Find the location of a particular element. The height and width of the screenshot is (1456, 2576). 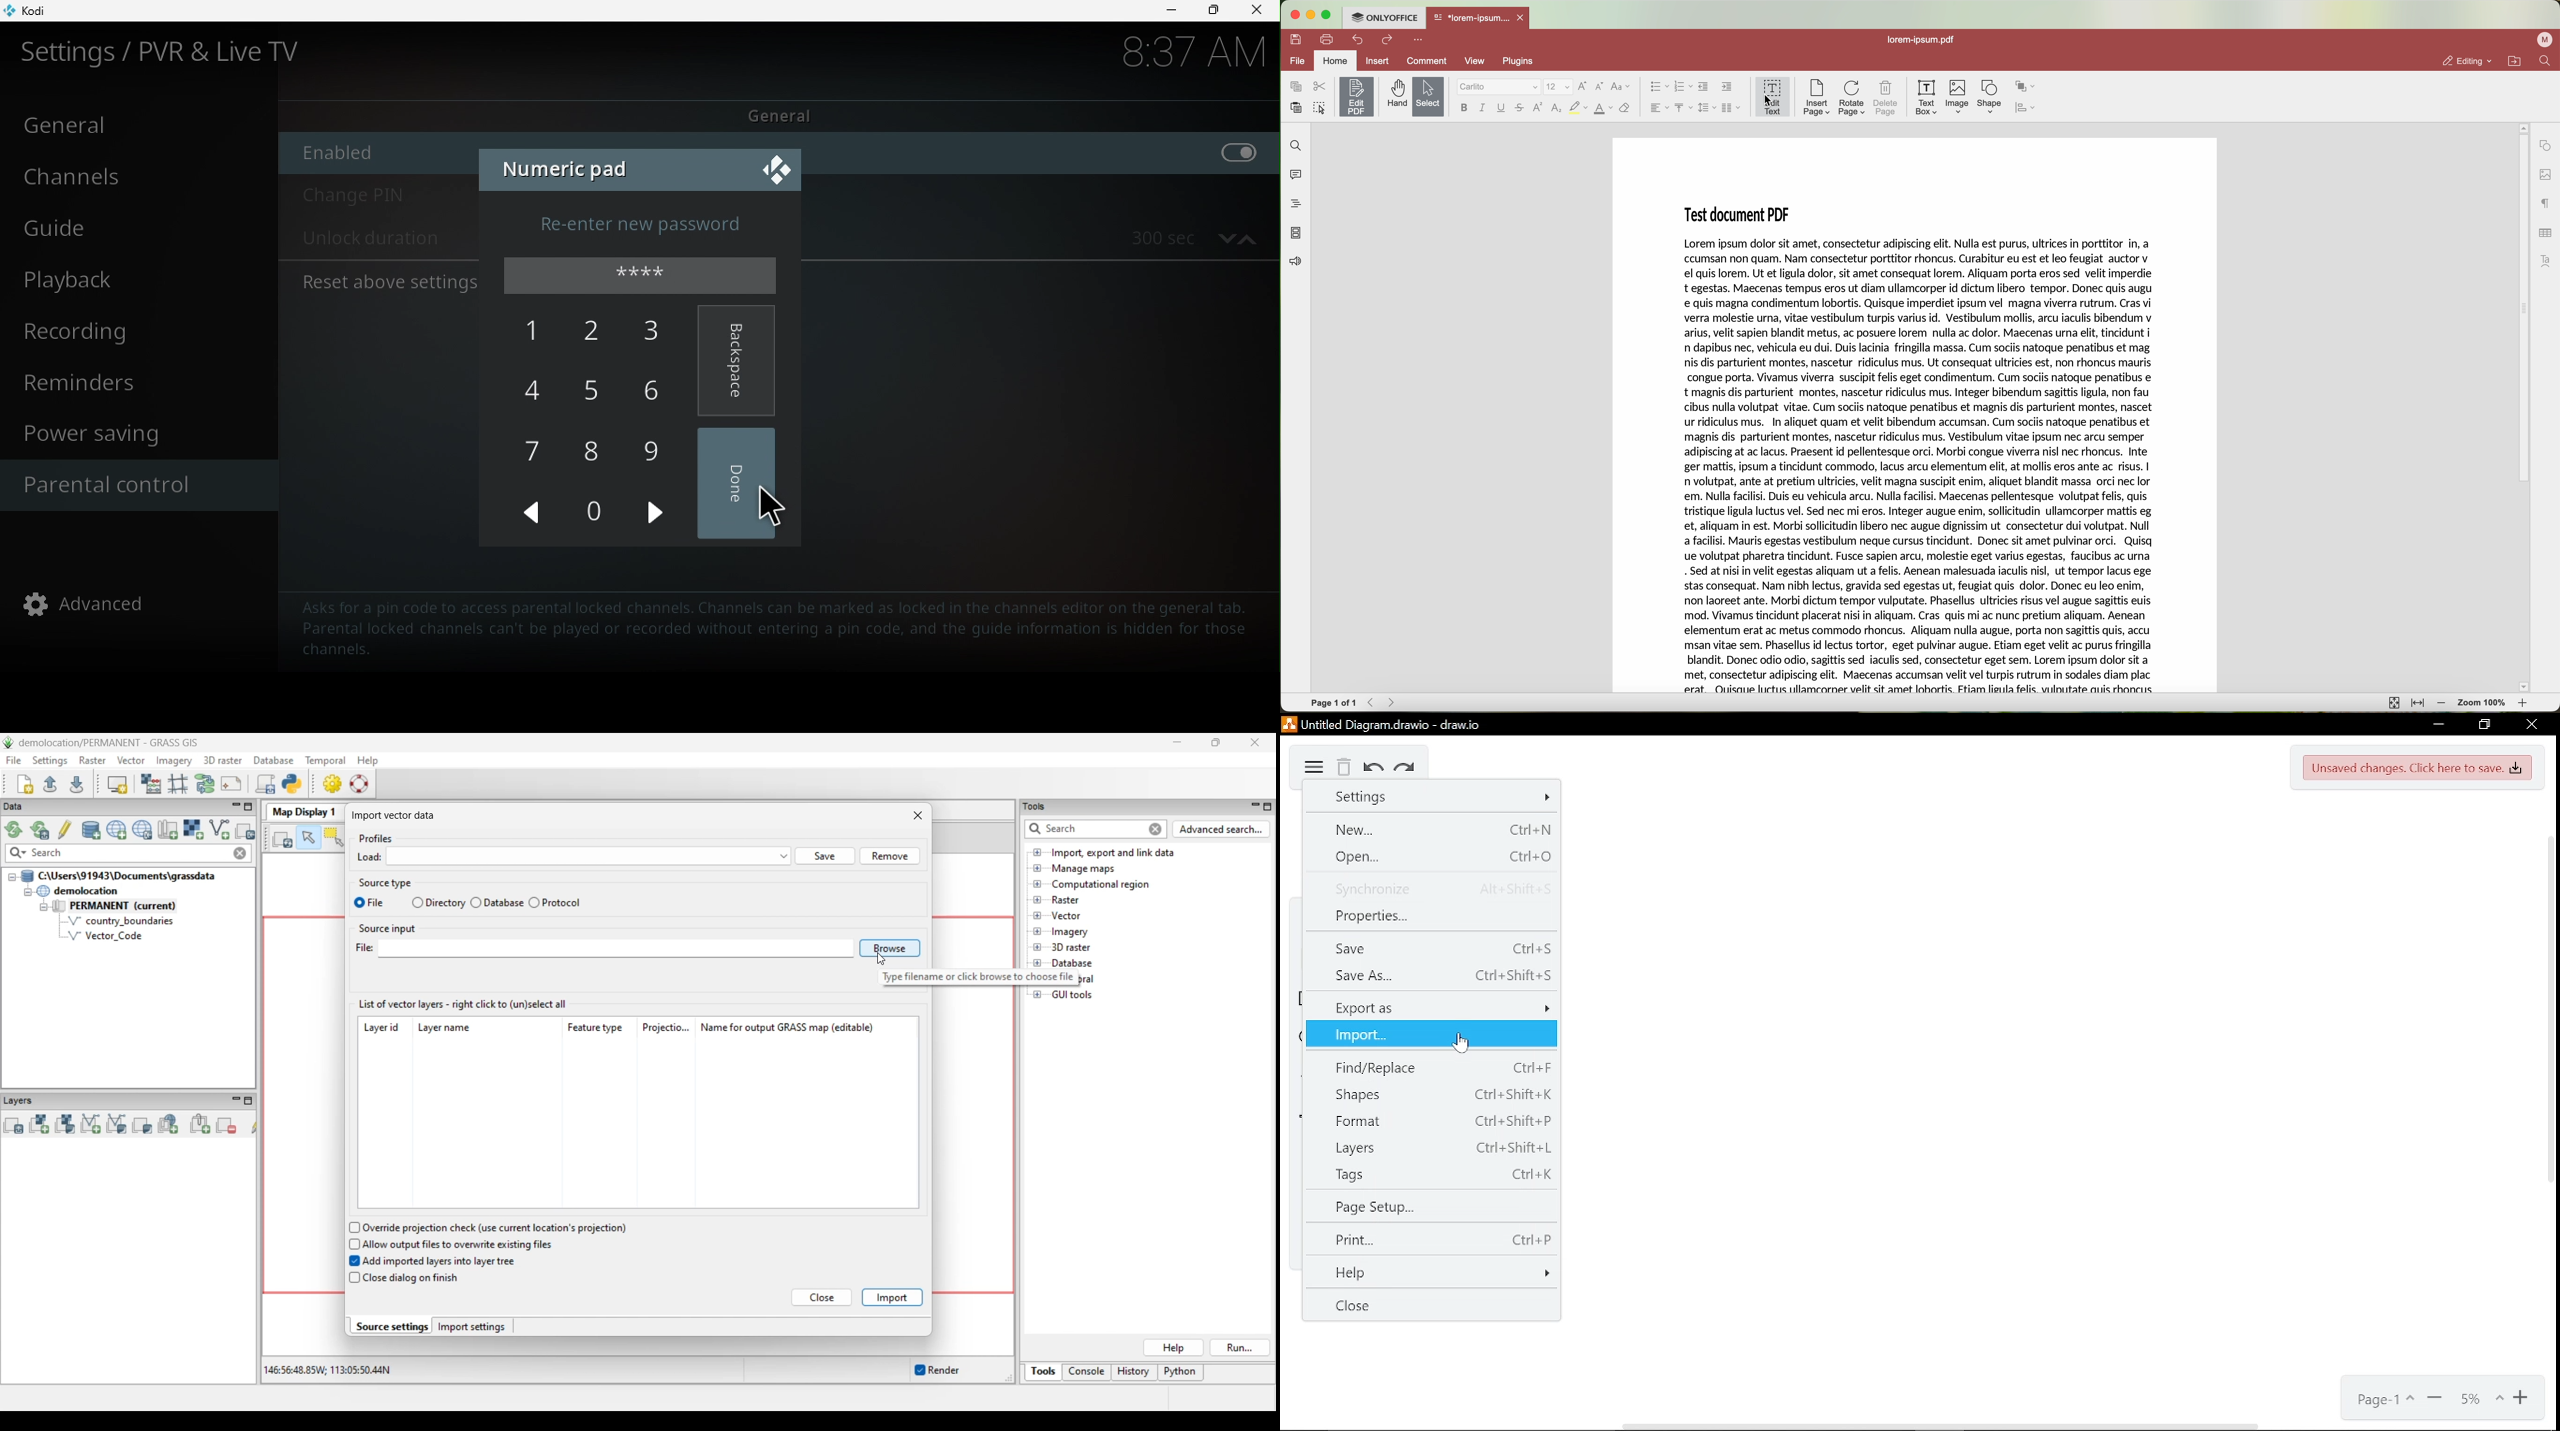

undo is located at coordinates (1359, 40).